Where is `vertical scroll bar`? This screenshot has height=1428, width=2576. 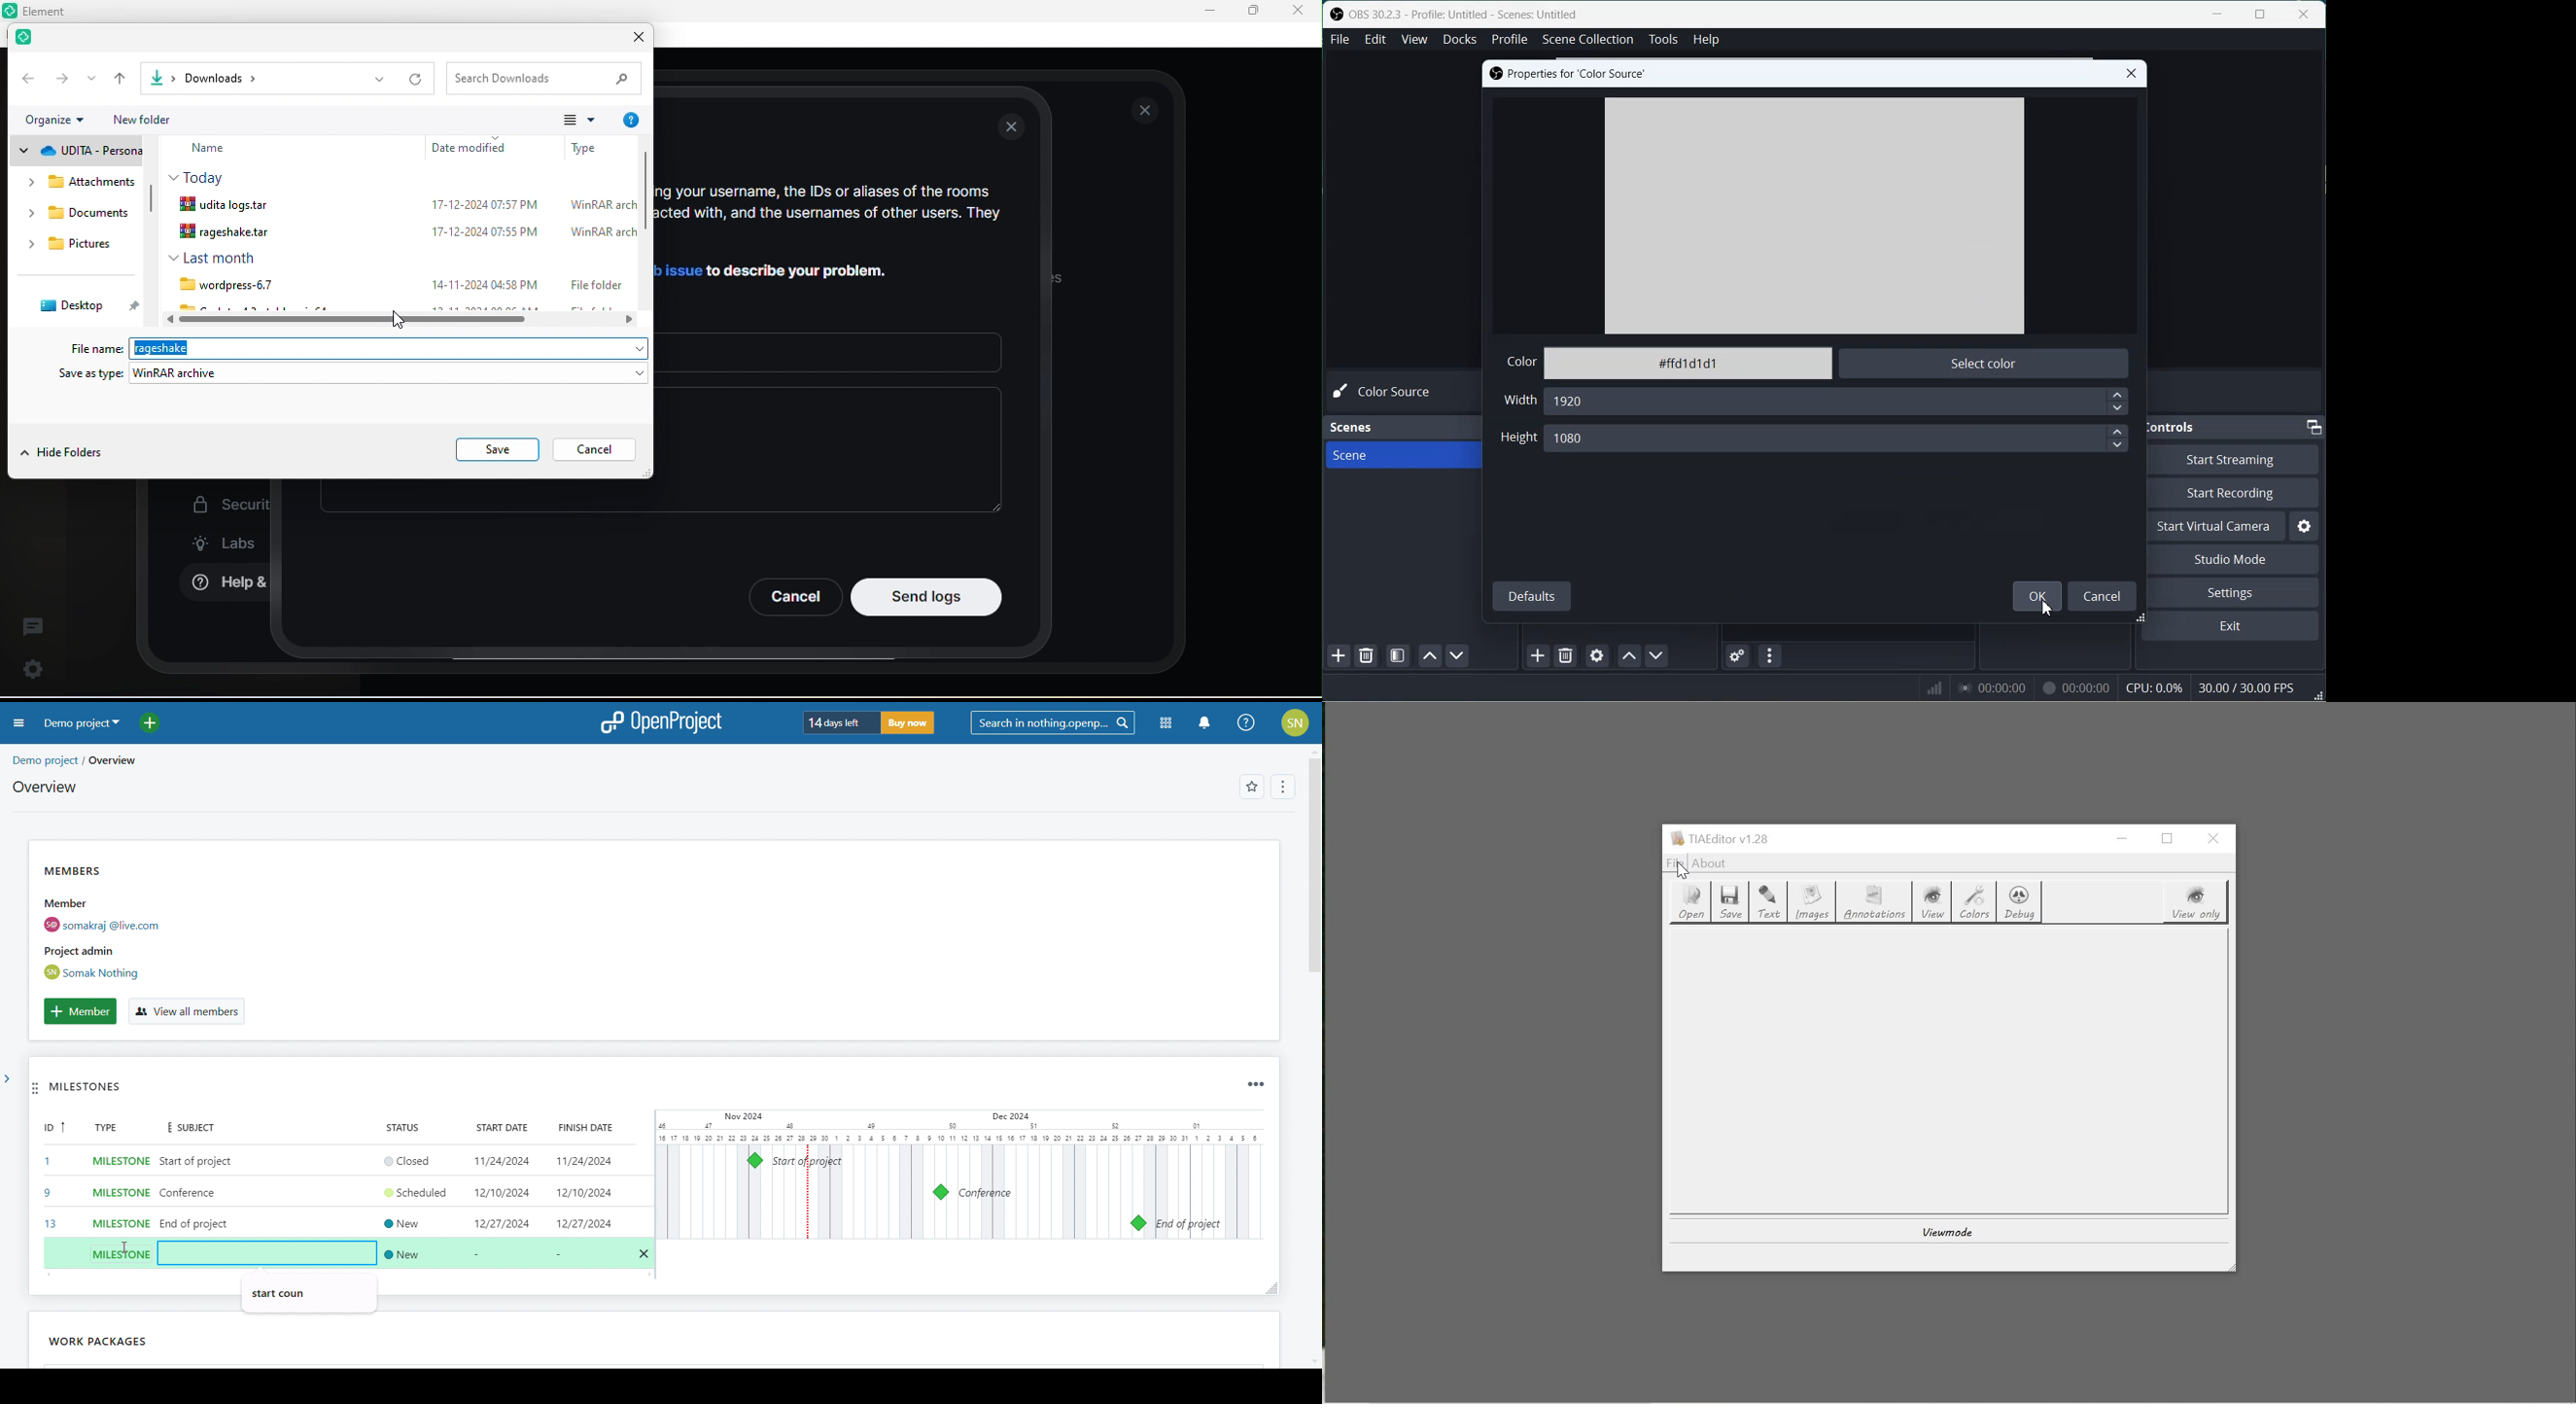
vertical scroll bar is located at coordinates (646, 228).